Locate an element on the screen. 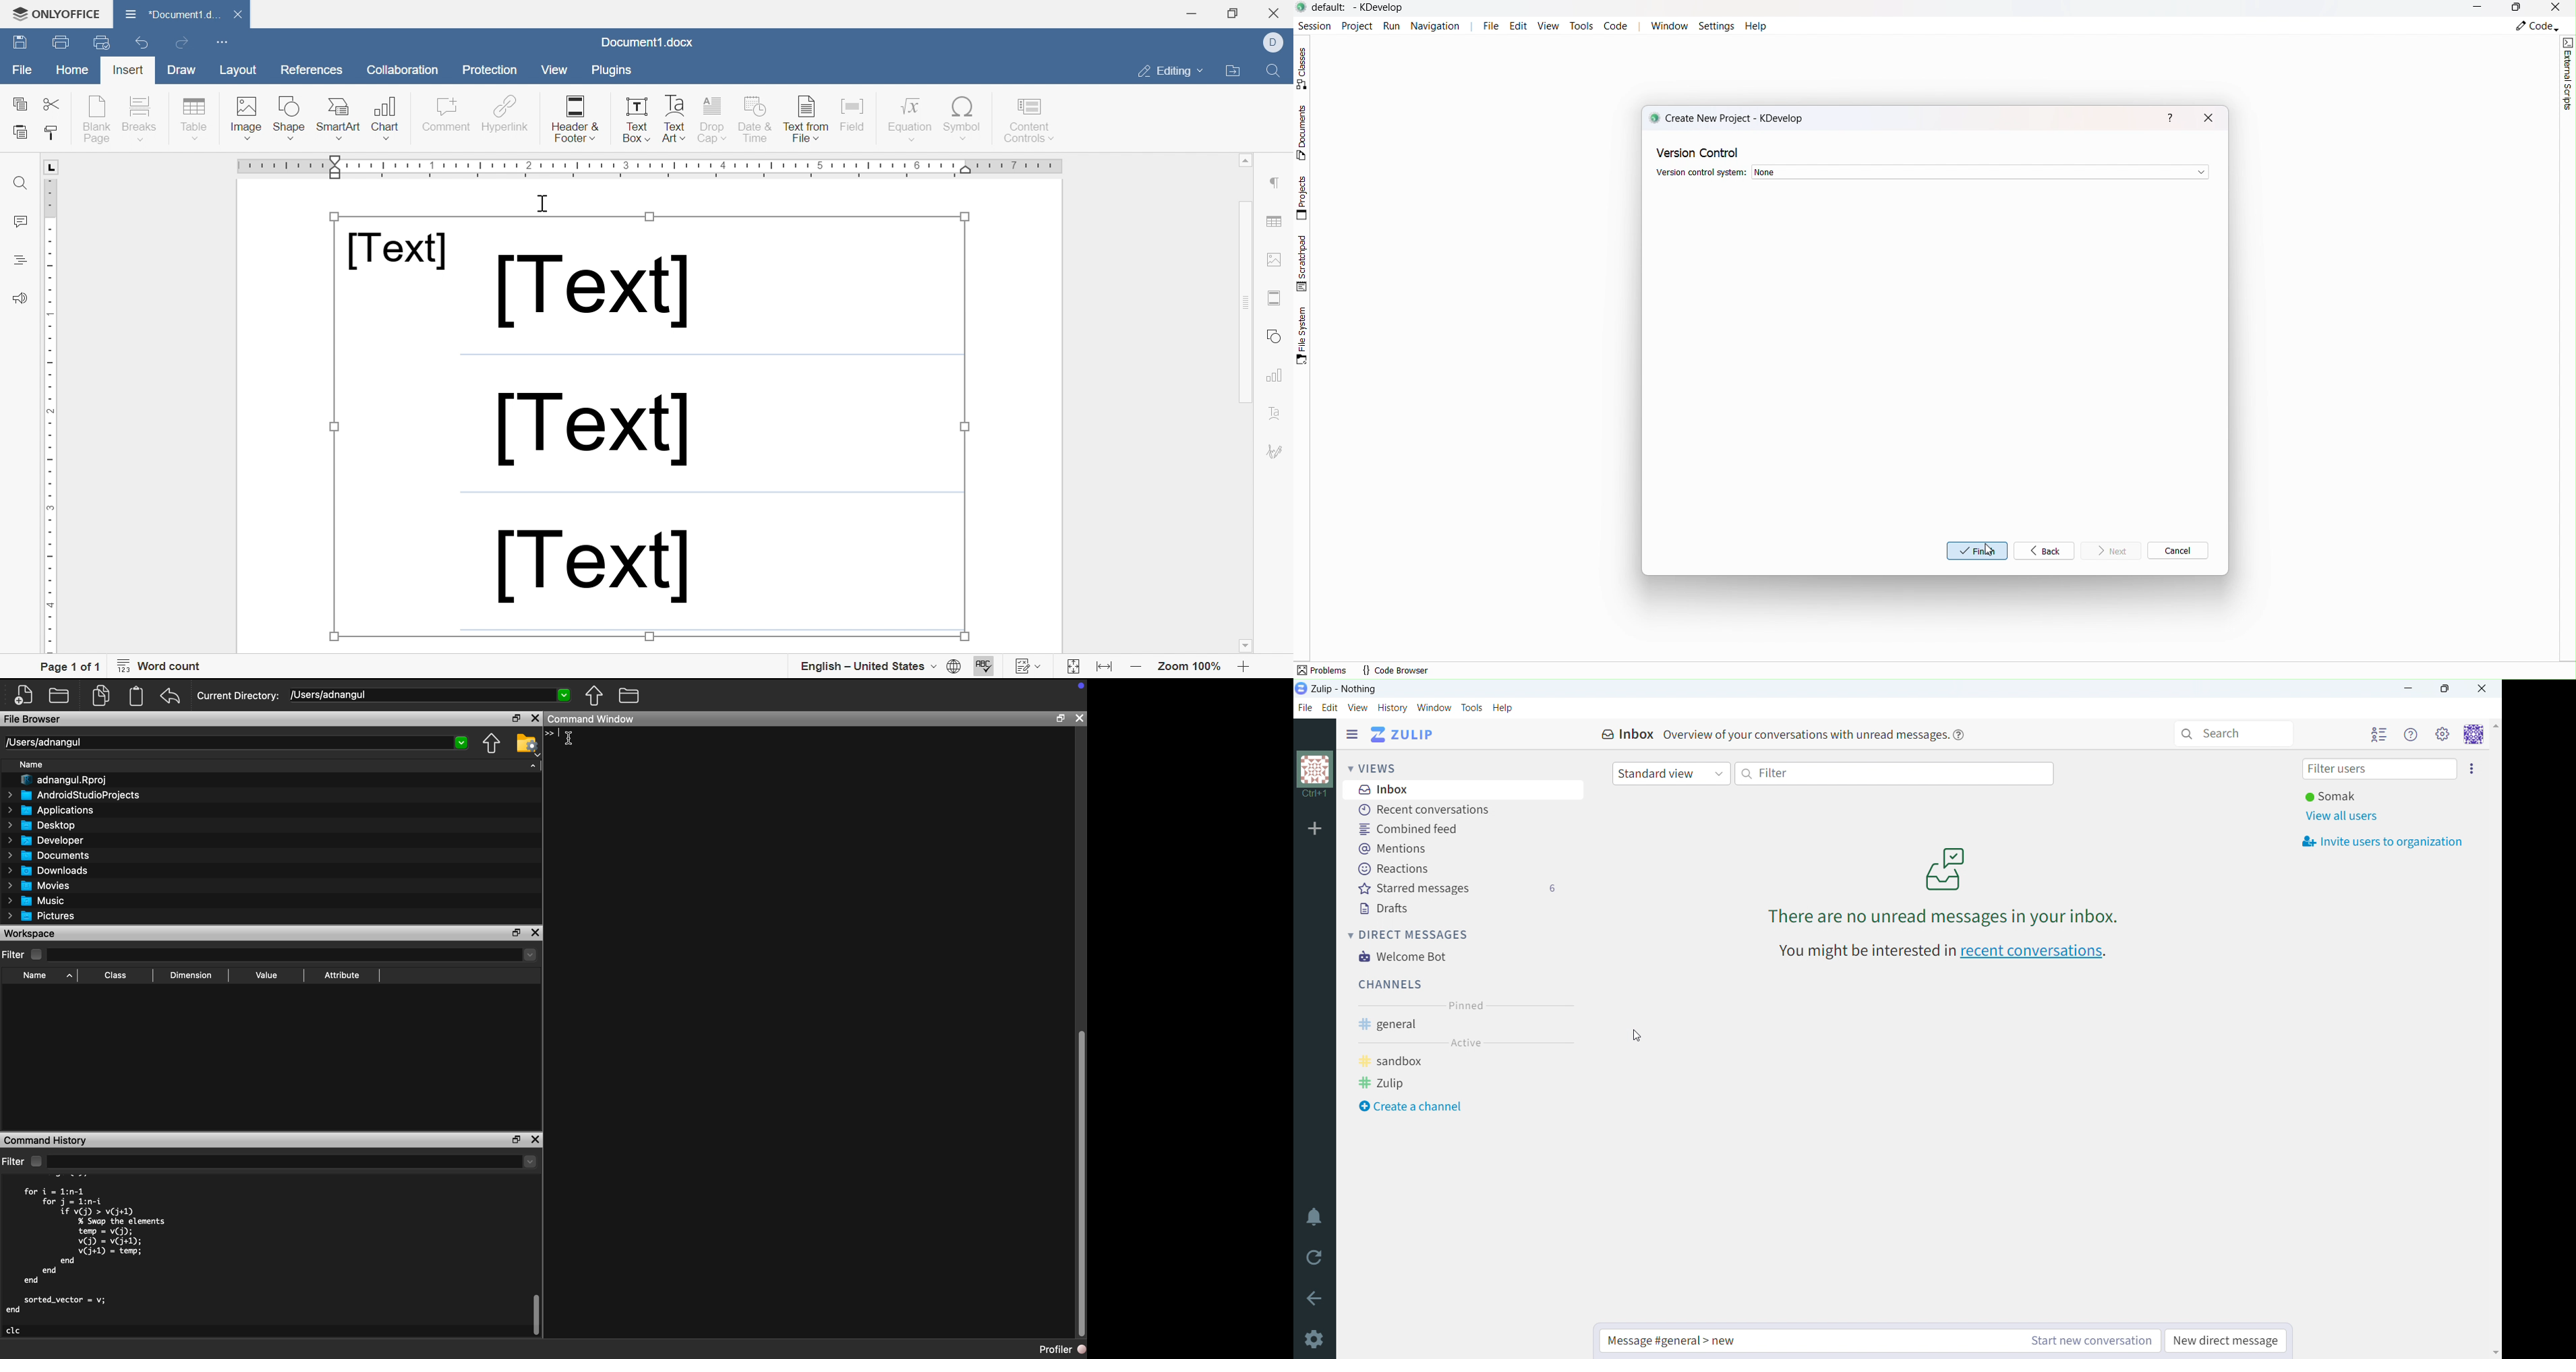 This screenshot has width=2576, height=1372. /Users/adnangul  is located at coordinates (235, 743).